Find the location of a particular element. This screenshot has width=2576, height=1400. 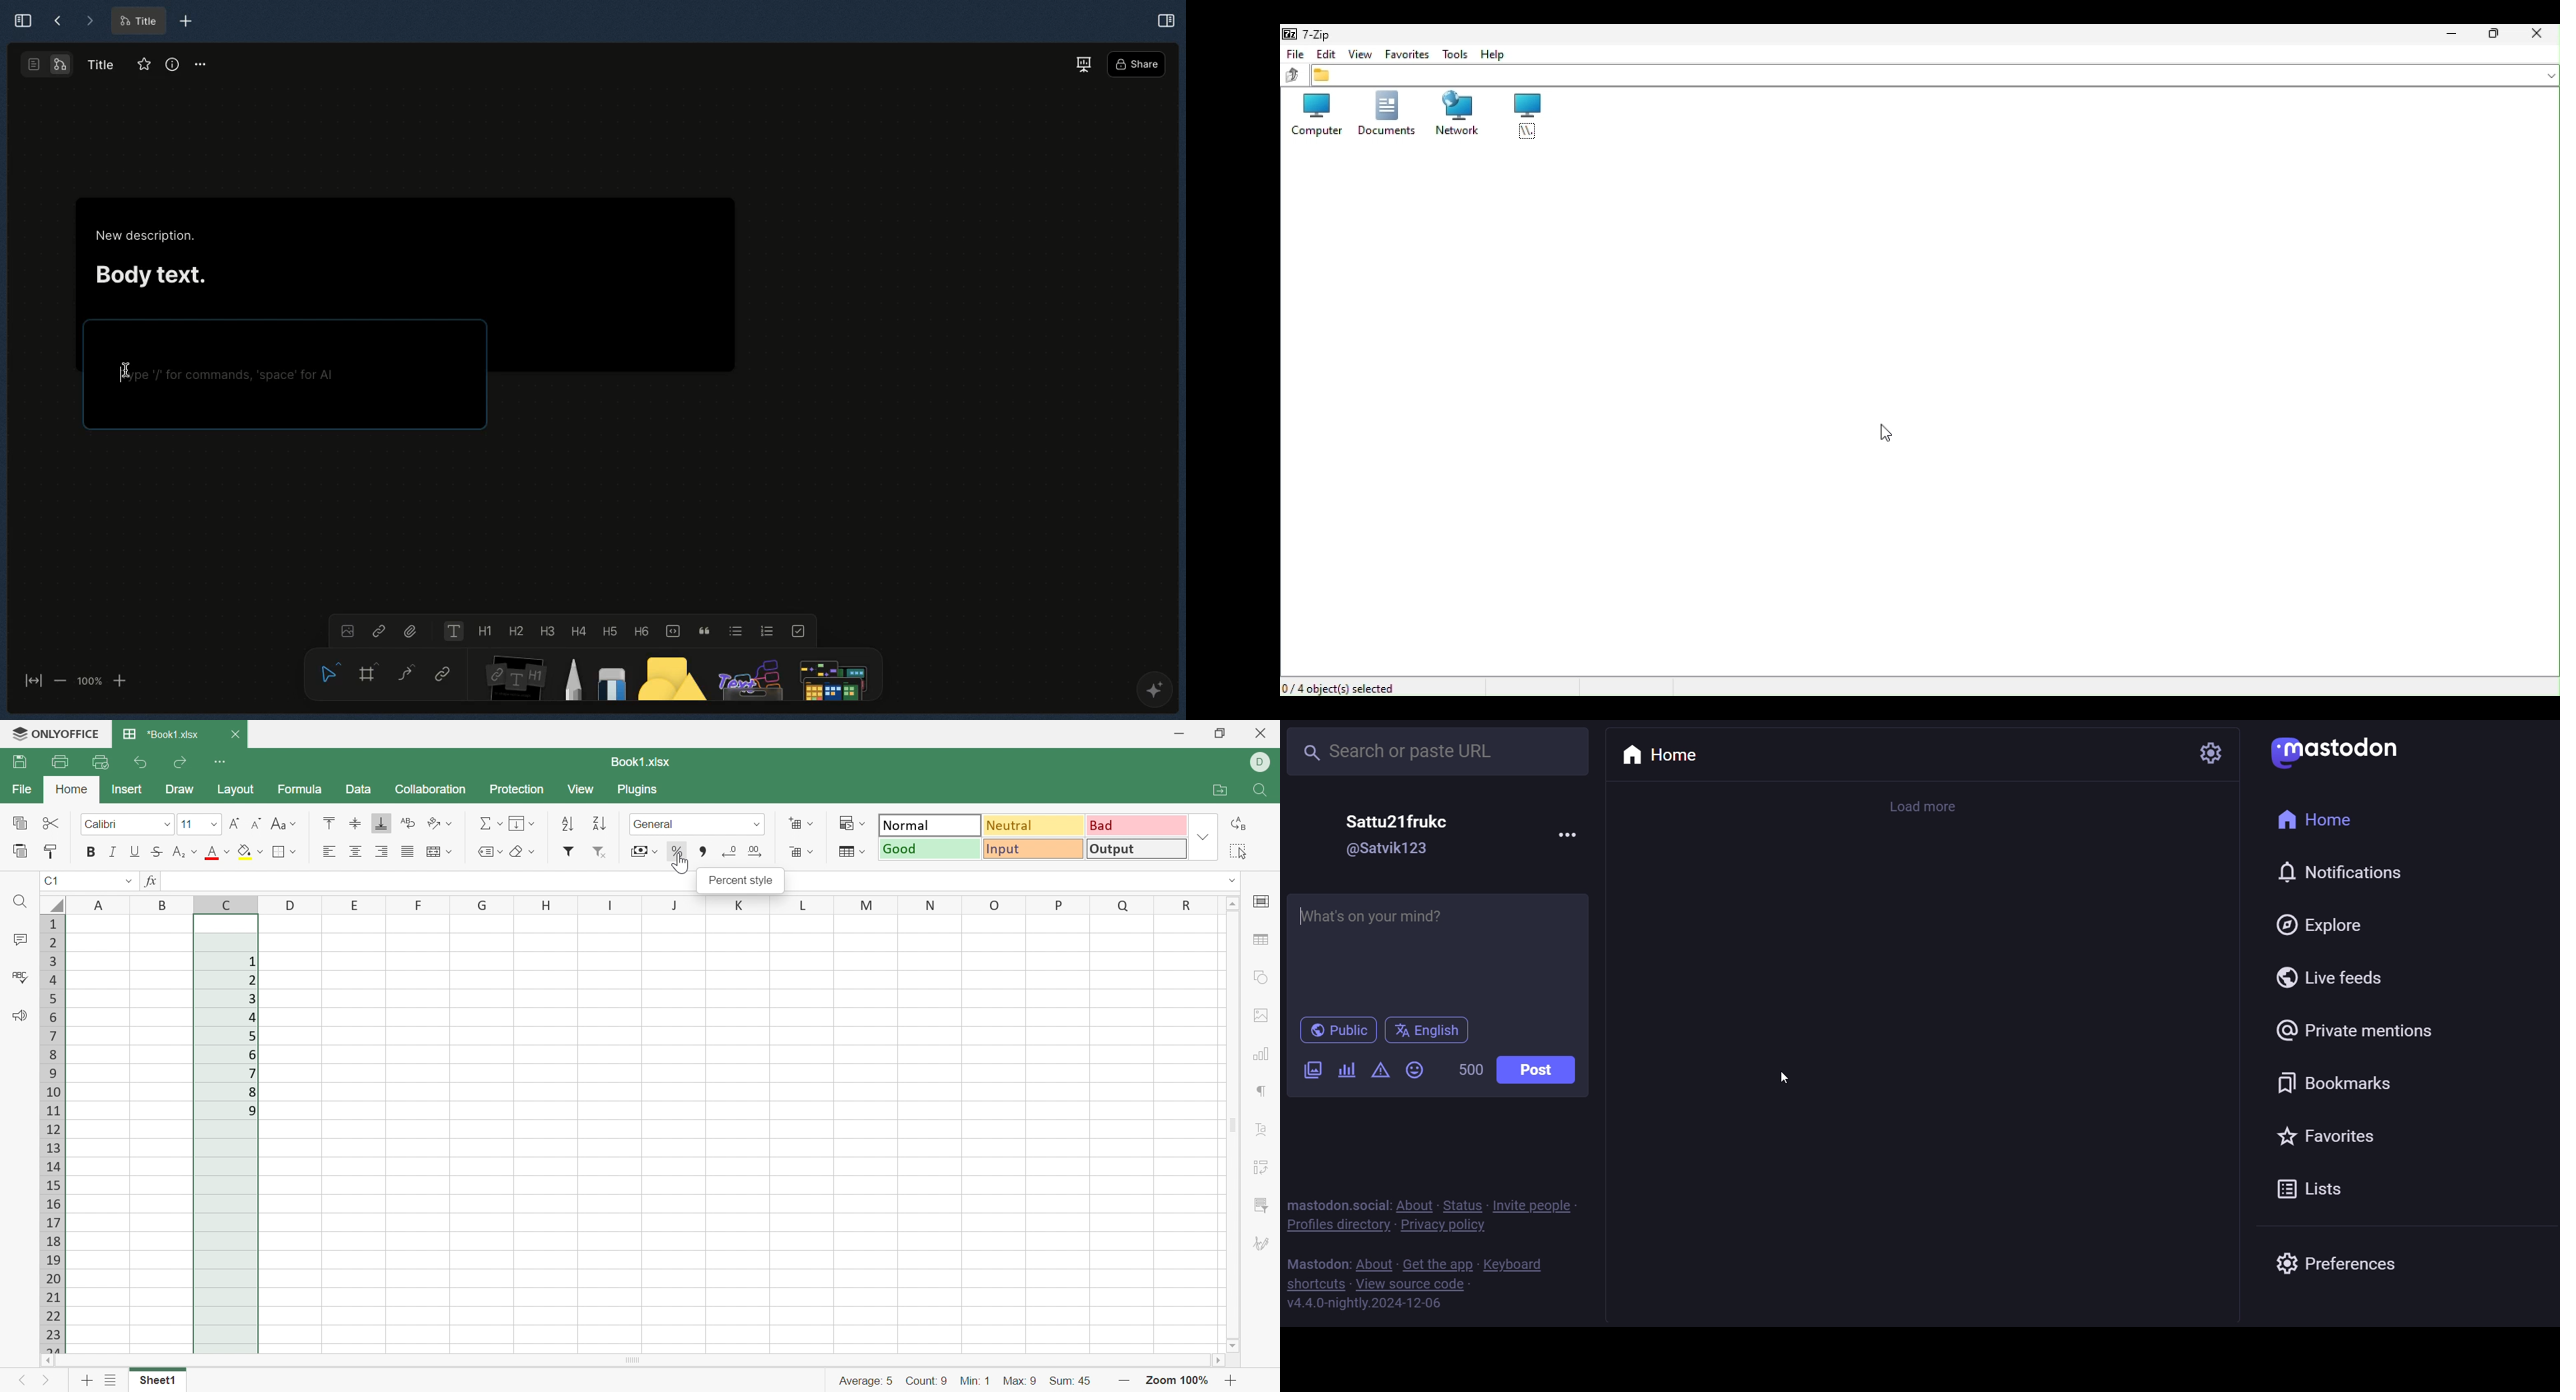

Expand sidebar is located at coordinates (18, 20).